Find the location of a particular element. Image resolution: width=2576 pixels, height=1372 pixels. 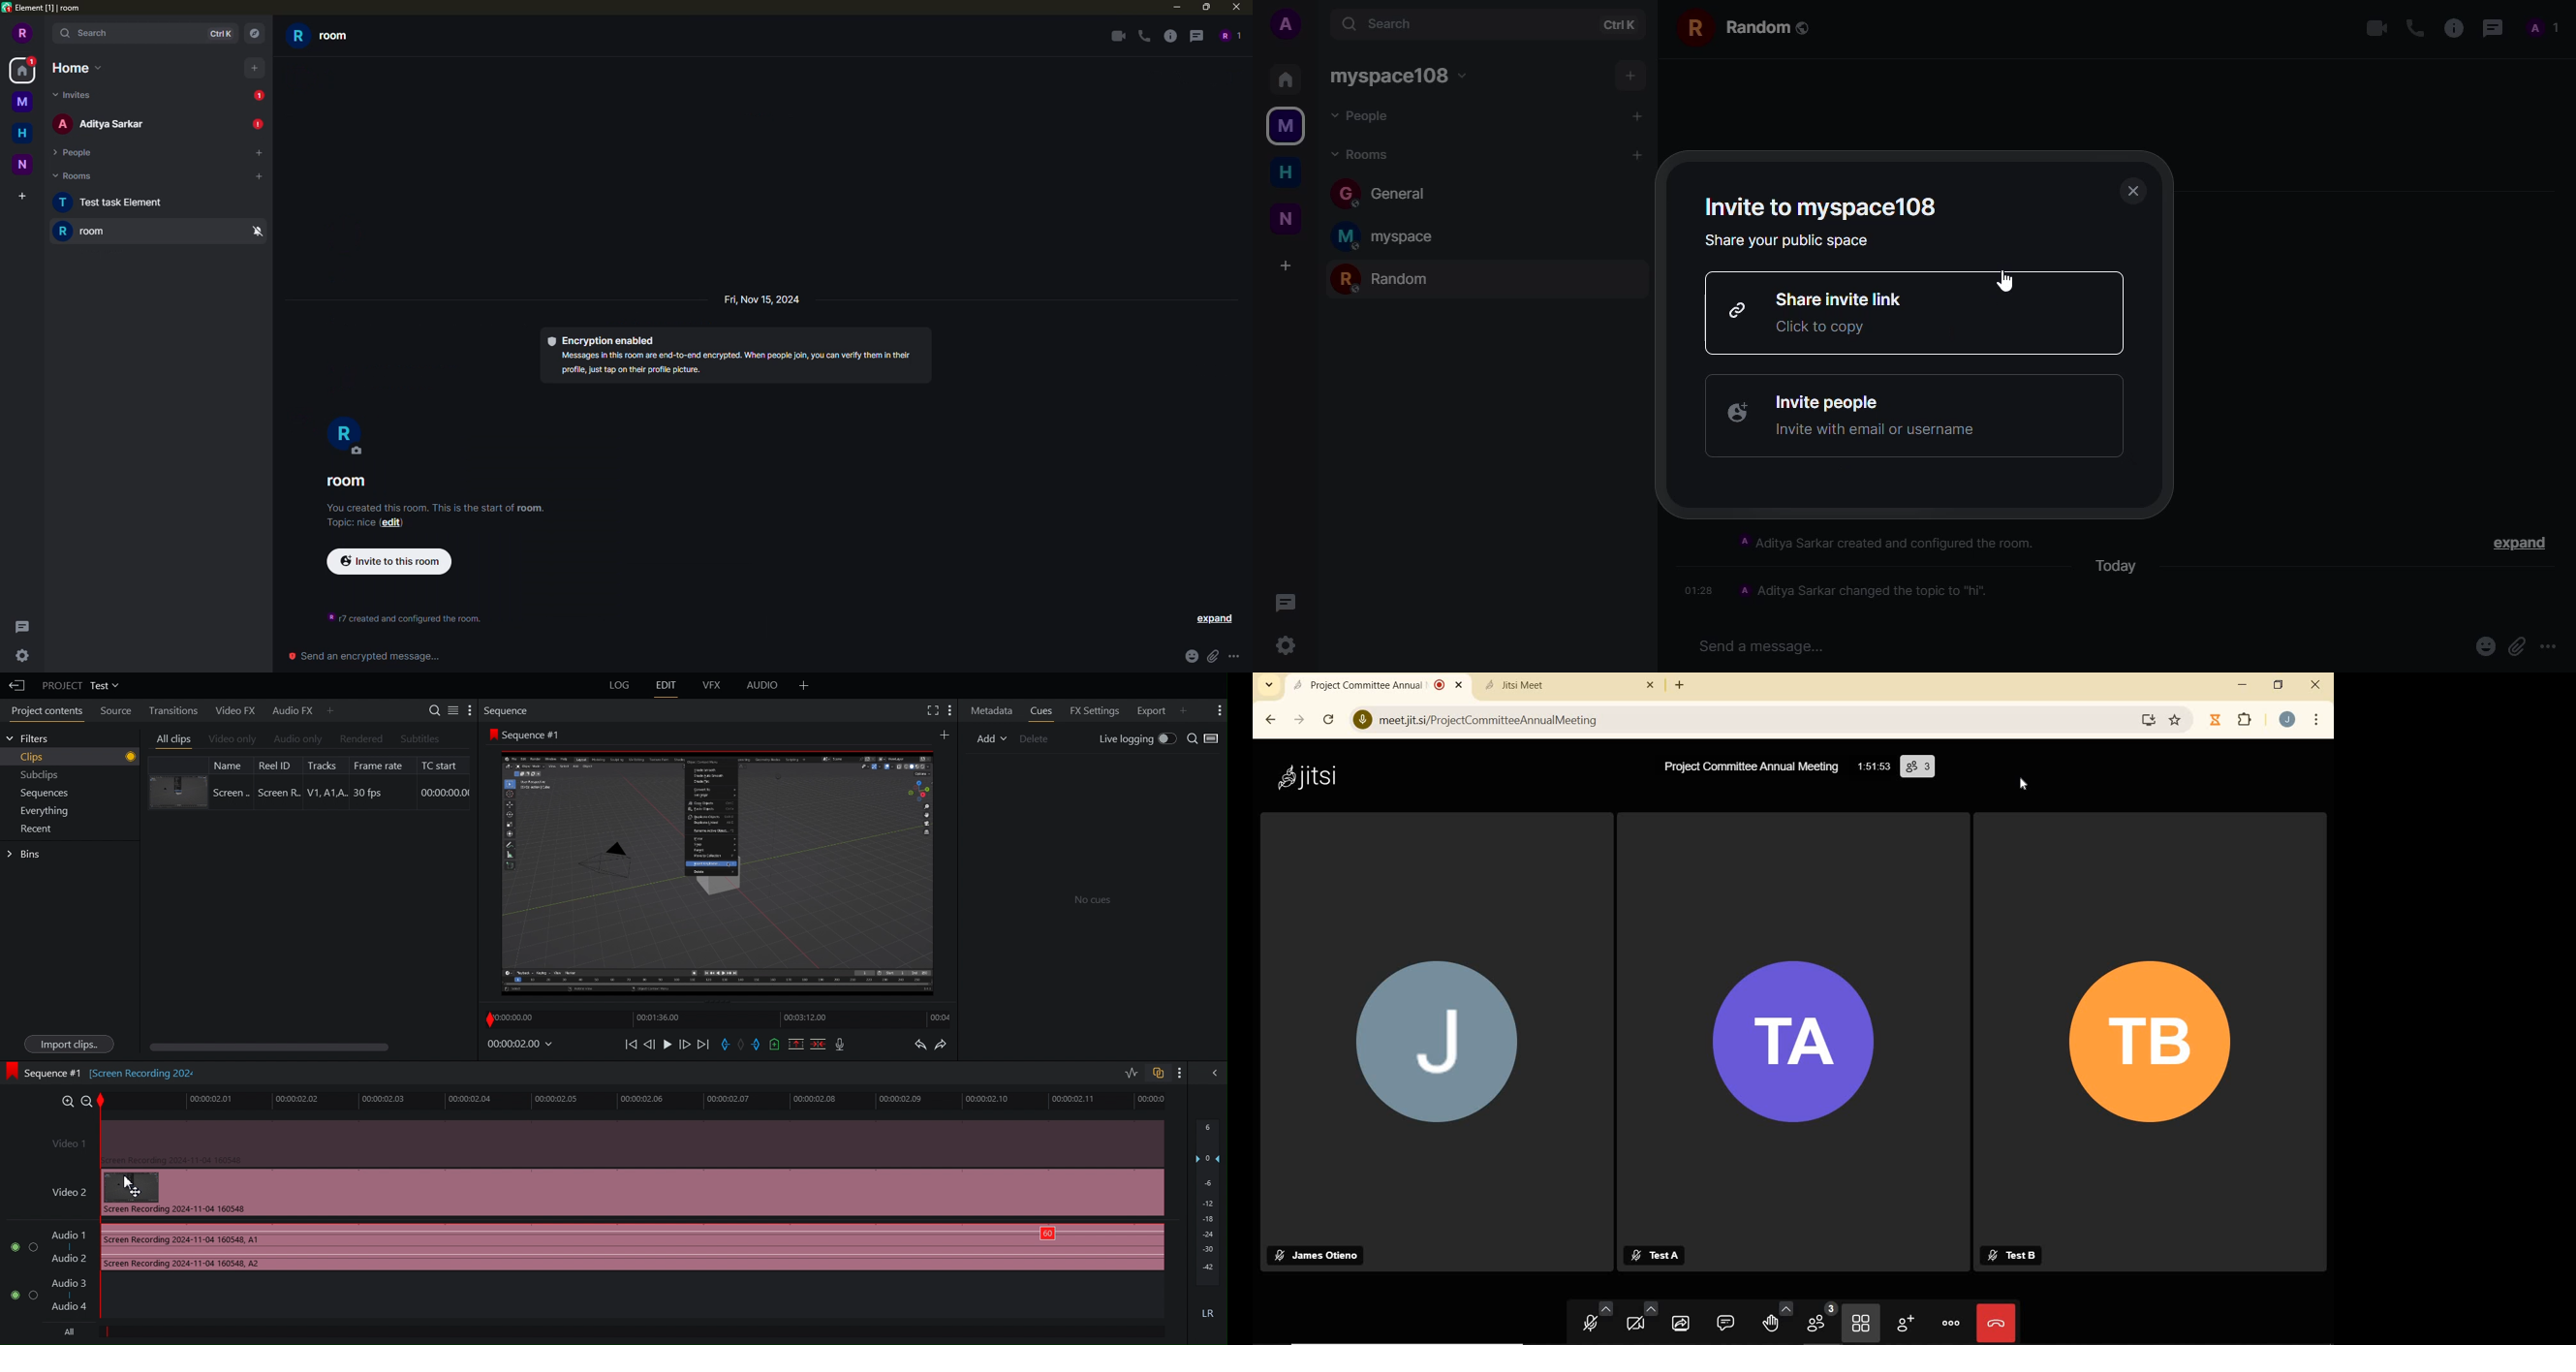

room is located at coordinates (347, 481).